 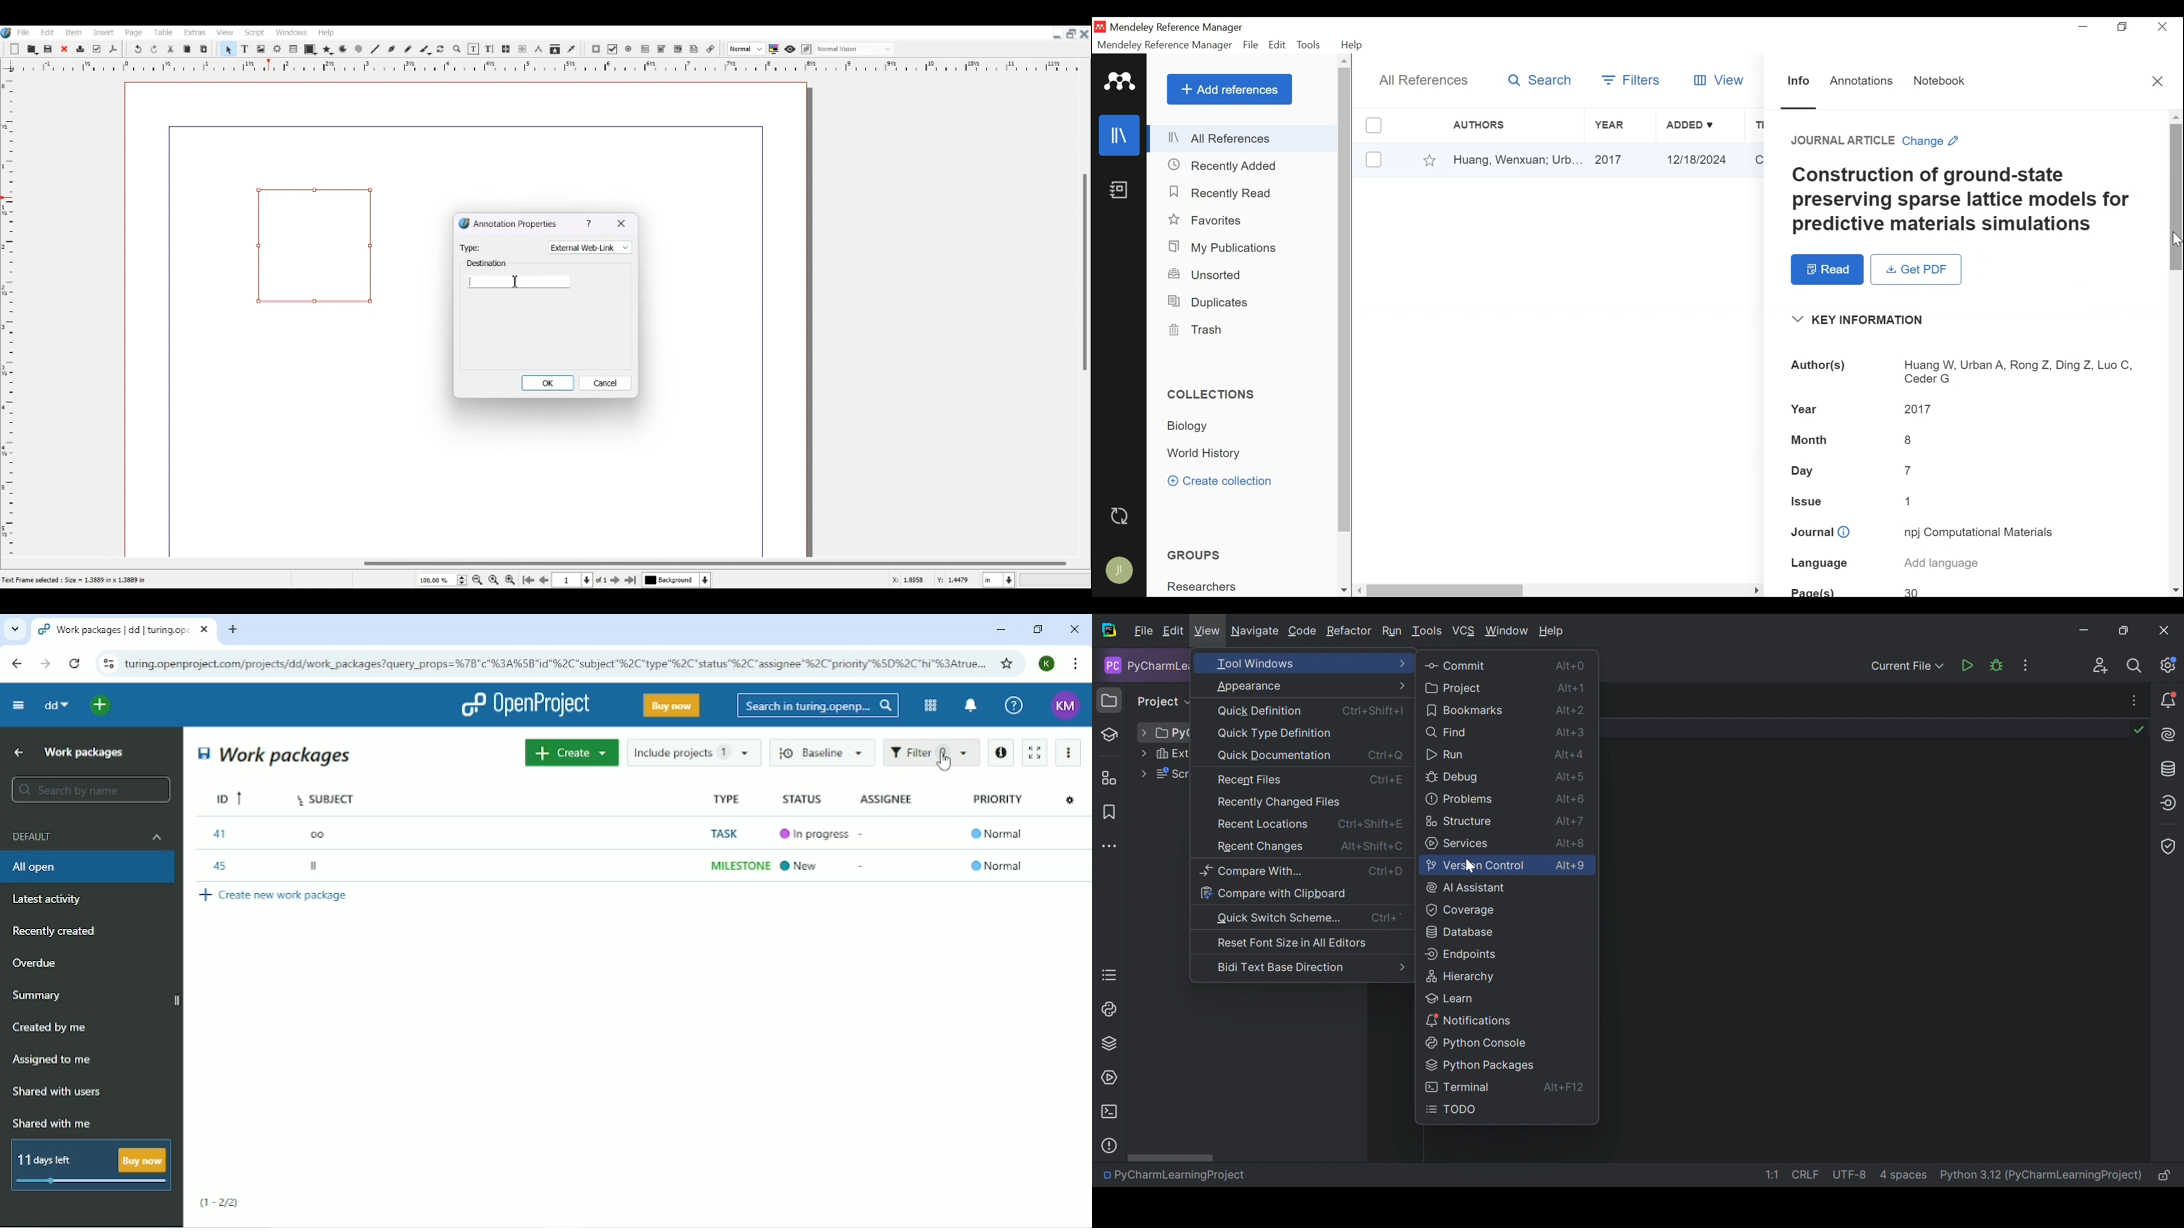 What do you see at coordinates (375, 49) in the screenshot?
I see `Line` at bounding box center [375, 49].